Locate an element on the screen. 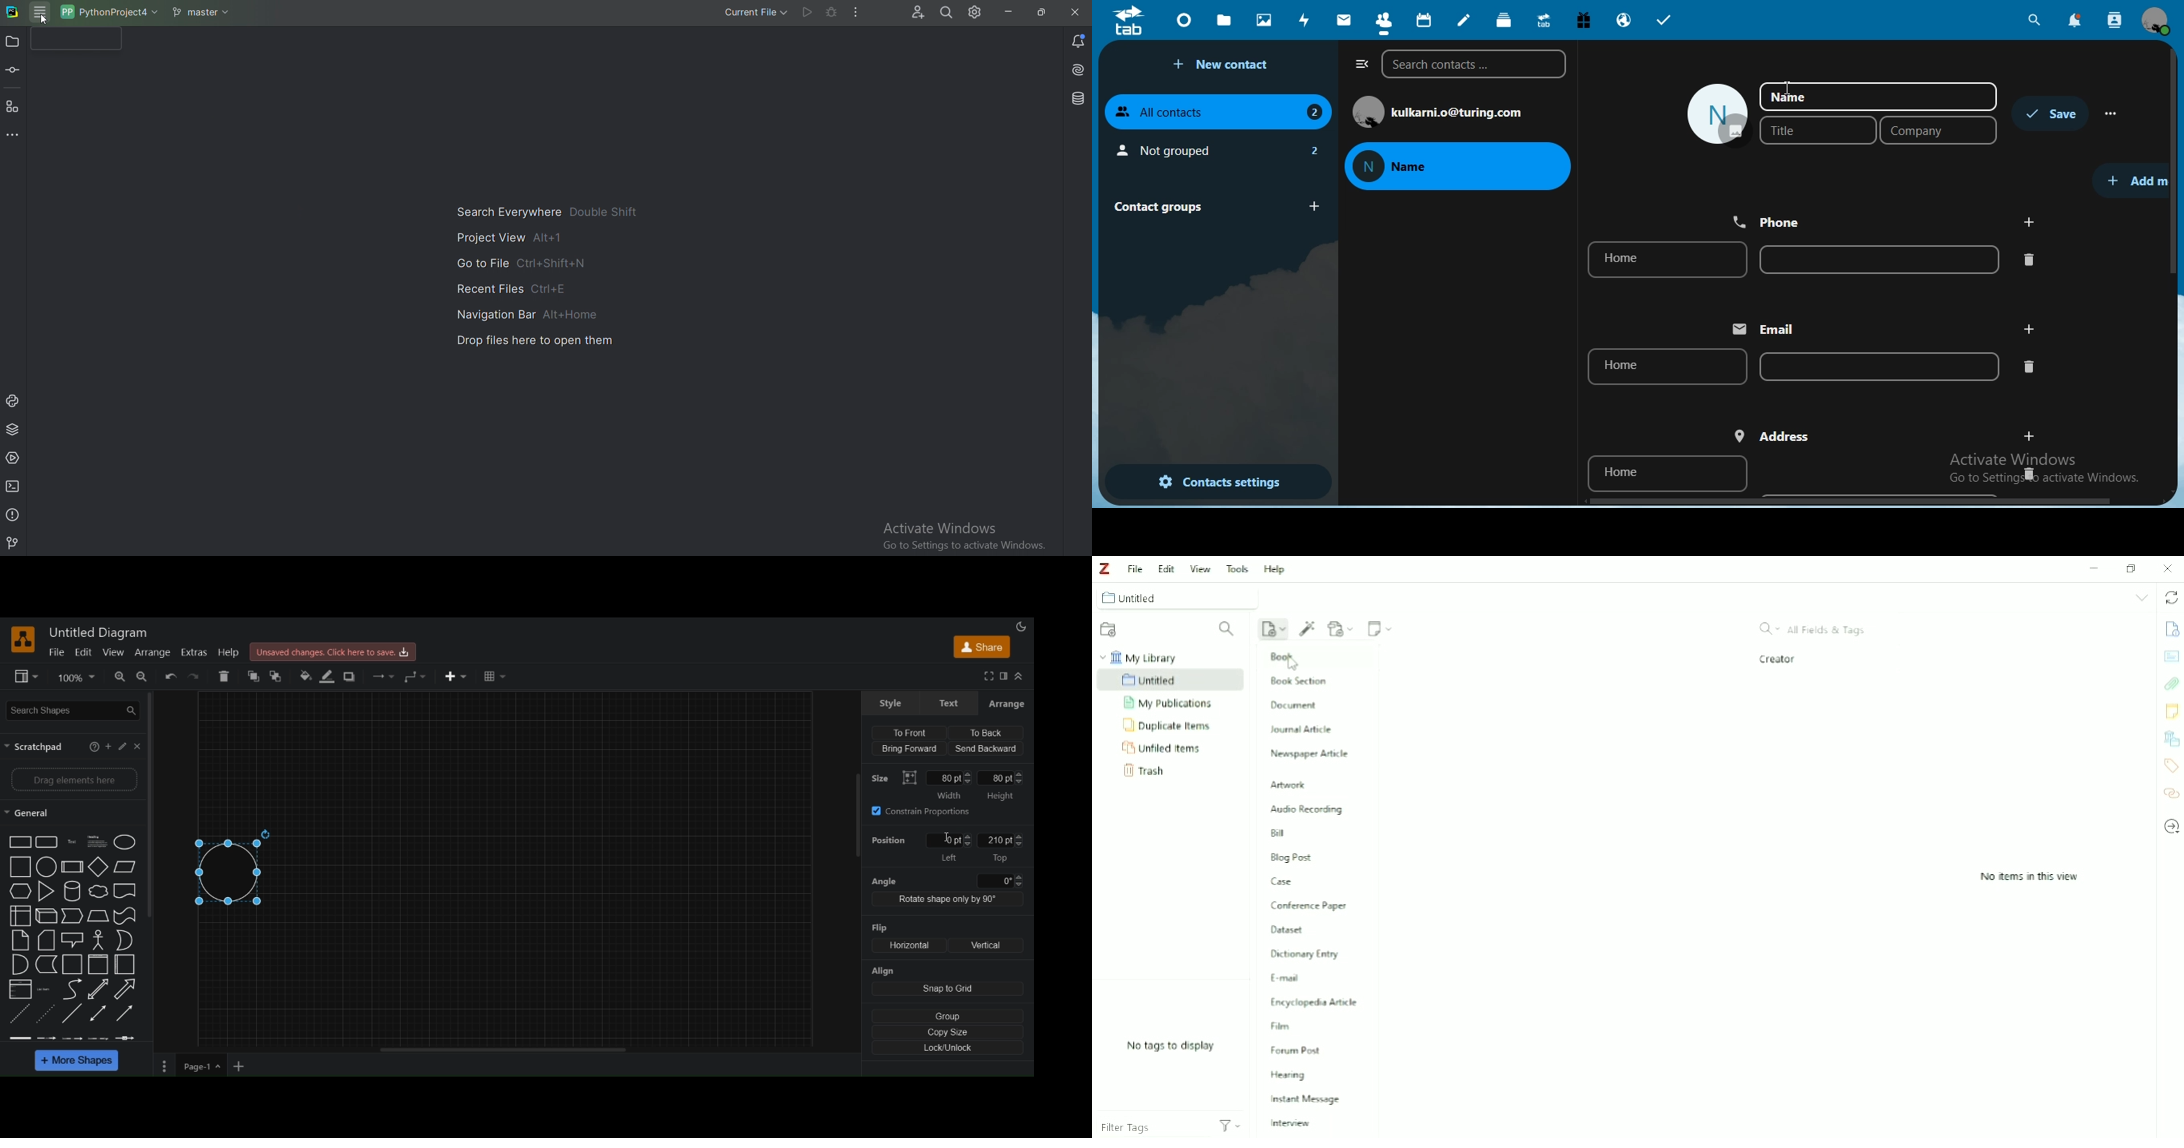  to back is located at coordinates (279, 676).